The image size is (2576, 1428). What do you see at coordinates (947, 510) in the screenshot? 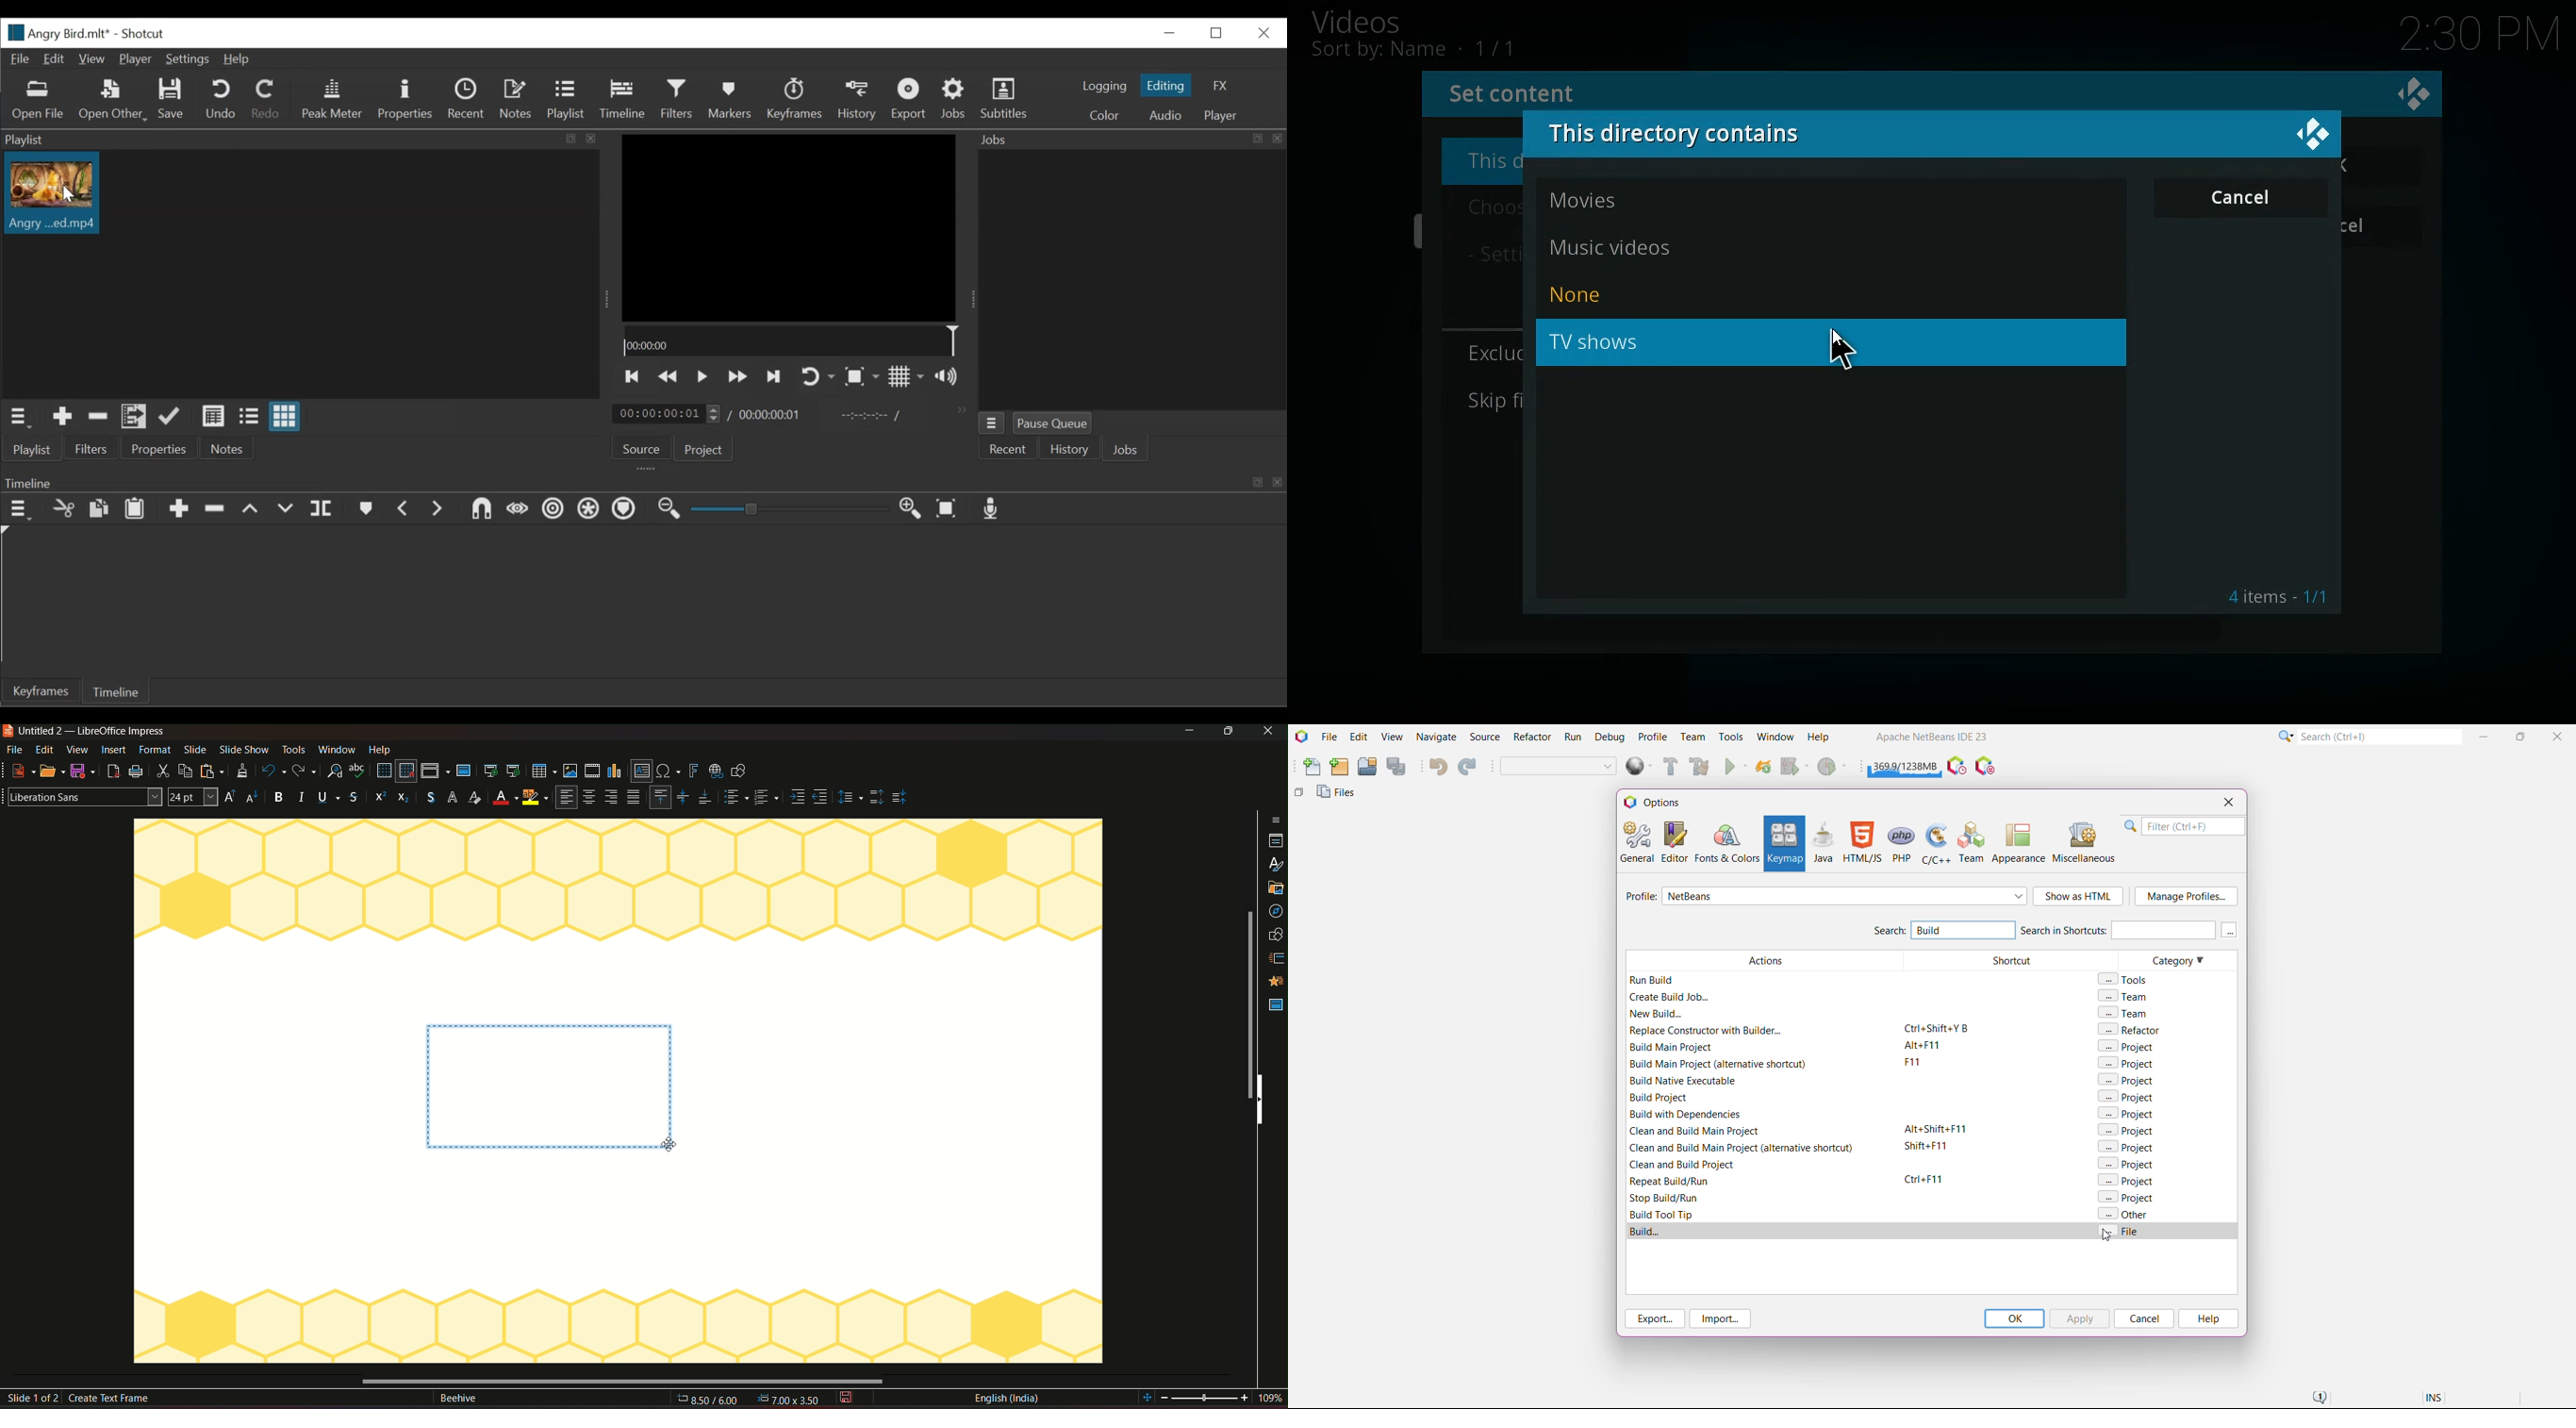
I see `Zoom timeline to fit` at bounding box center [947, 510].